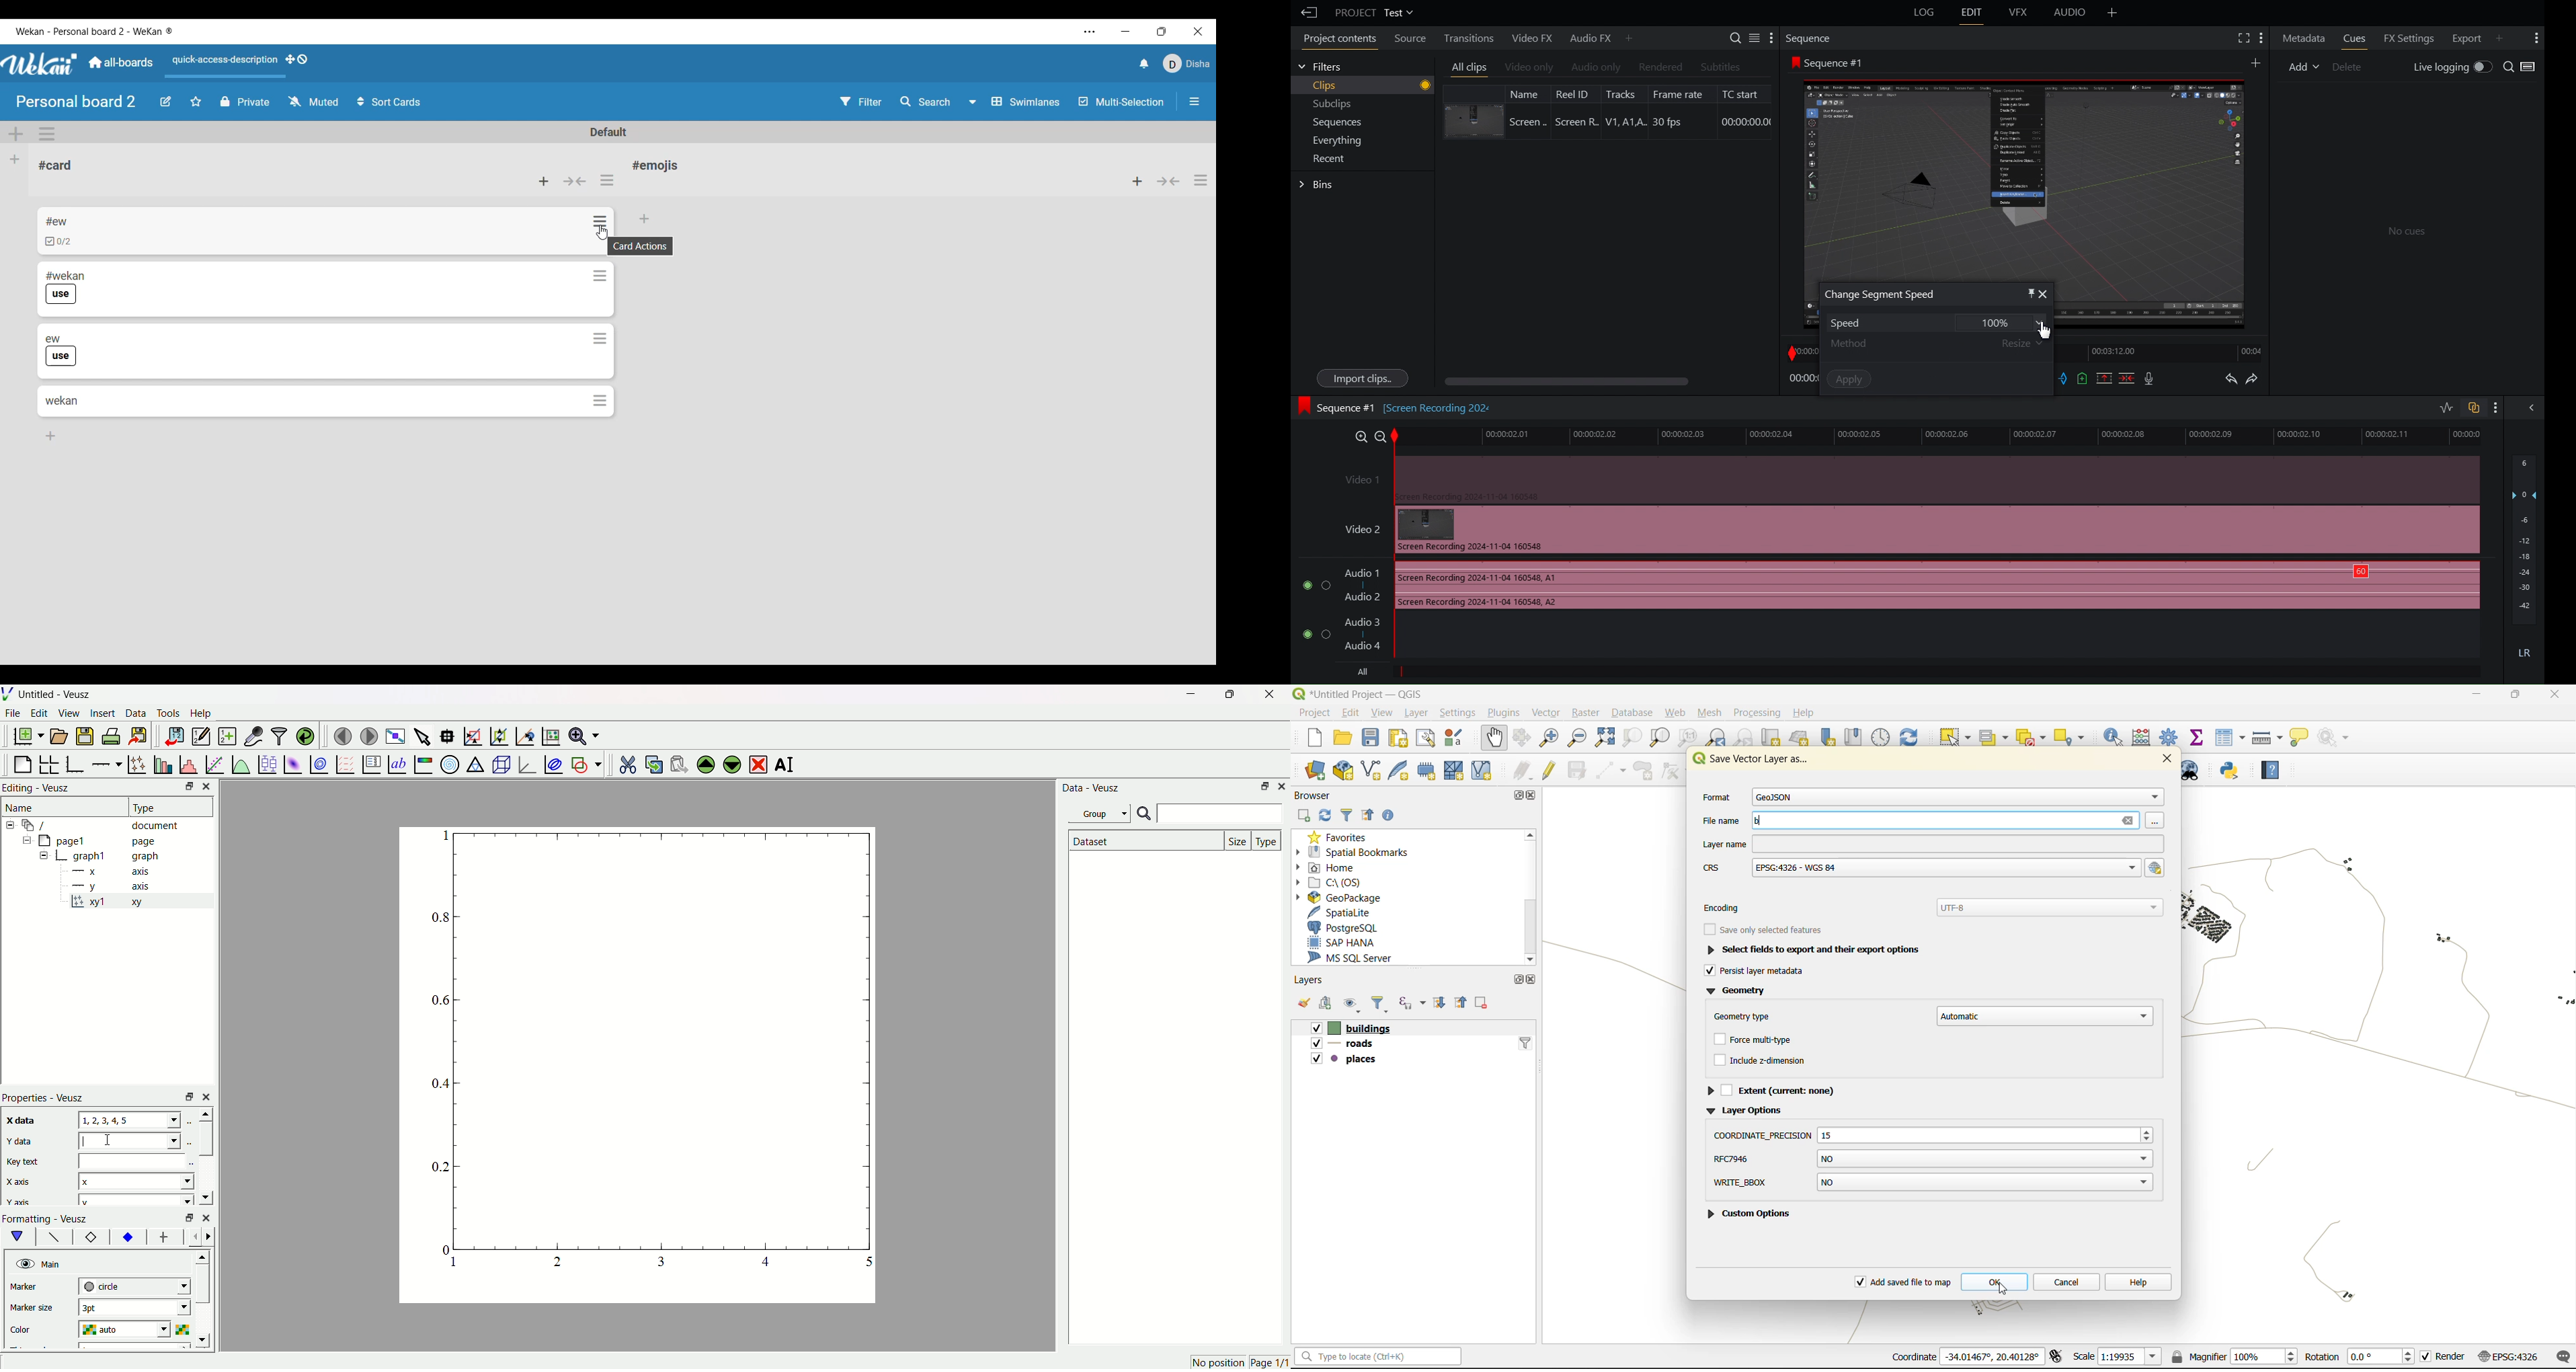 The height and width of the screenshot is (1372, 2576). I want to click on Cues, so click(2356, 38).